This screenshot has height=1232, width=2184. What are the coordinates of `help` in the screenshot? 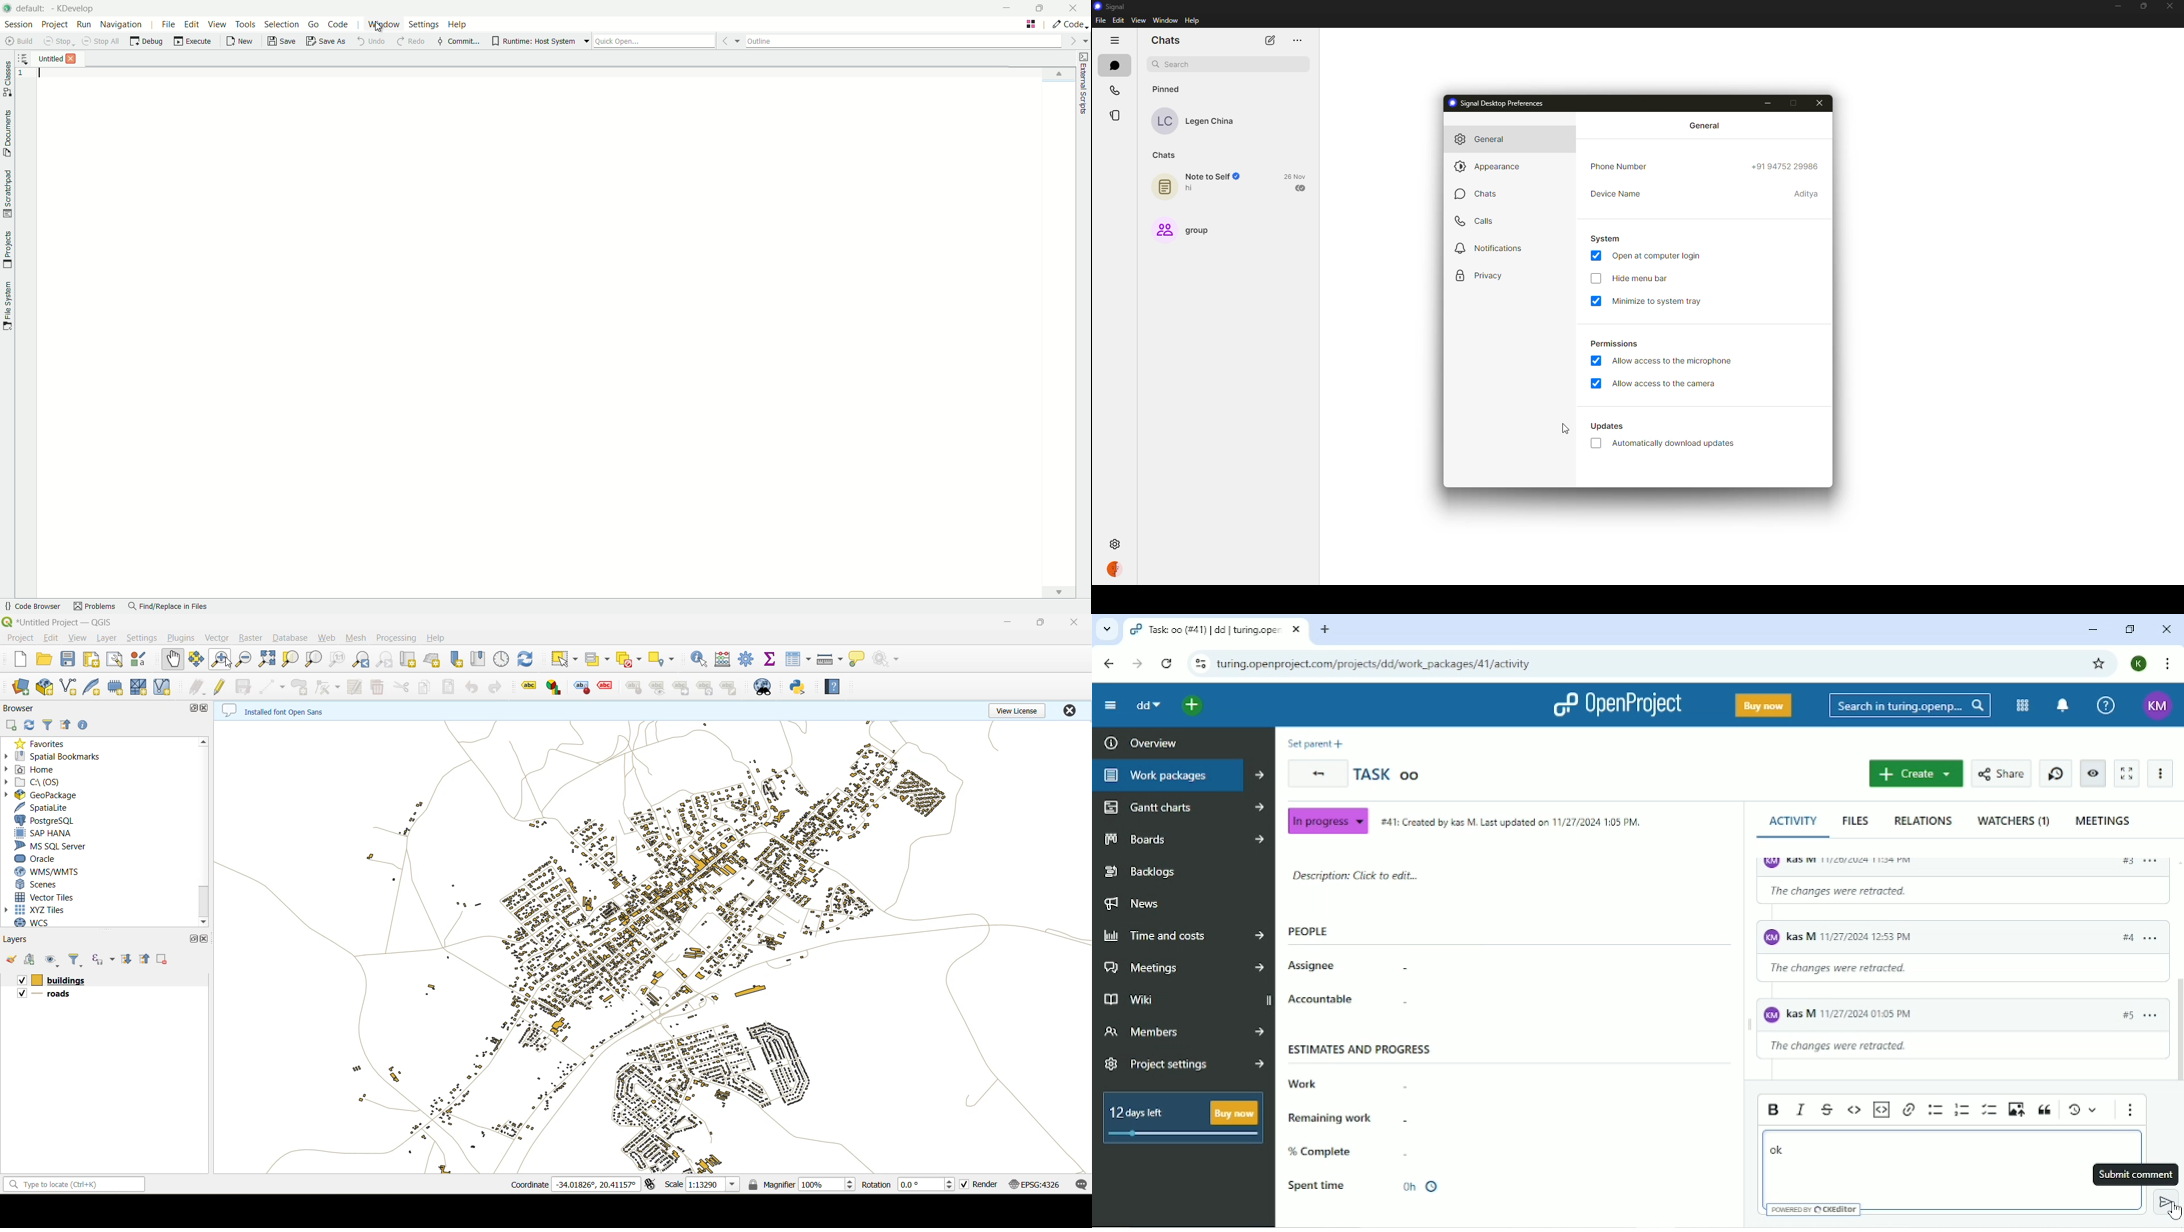 It's located at (442, 638).